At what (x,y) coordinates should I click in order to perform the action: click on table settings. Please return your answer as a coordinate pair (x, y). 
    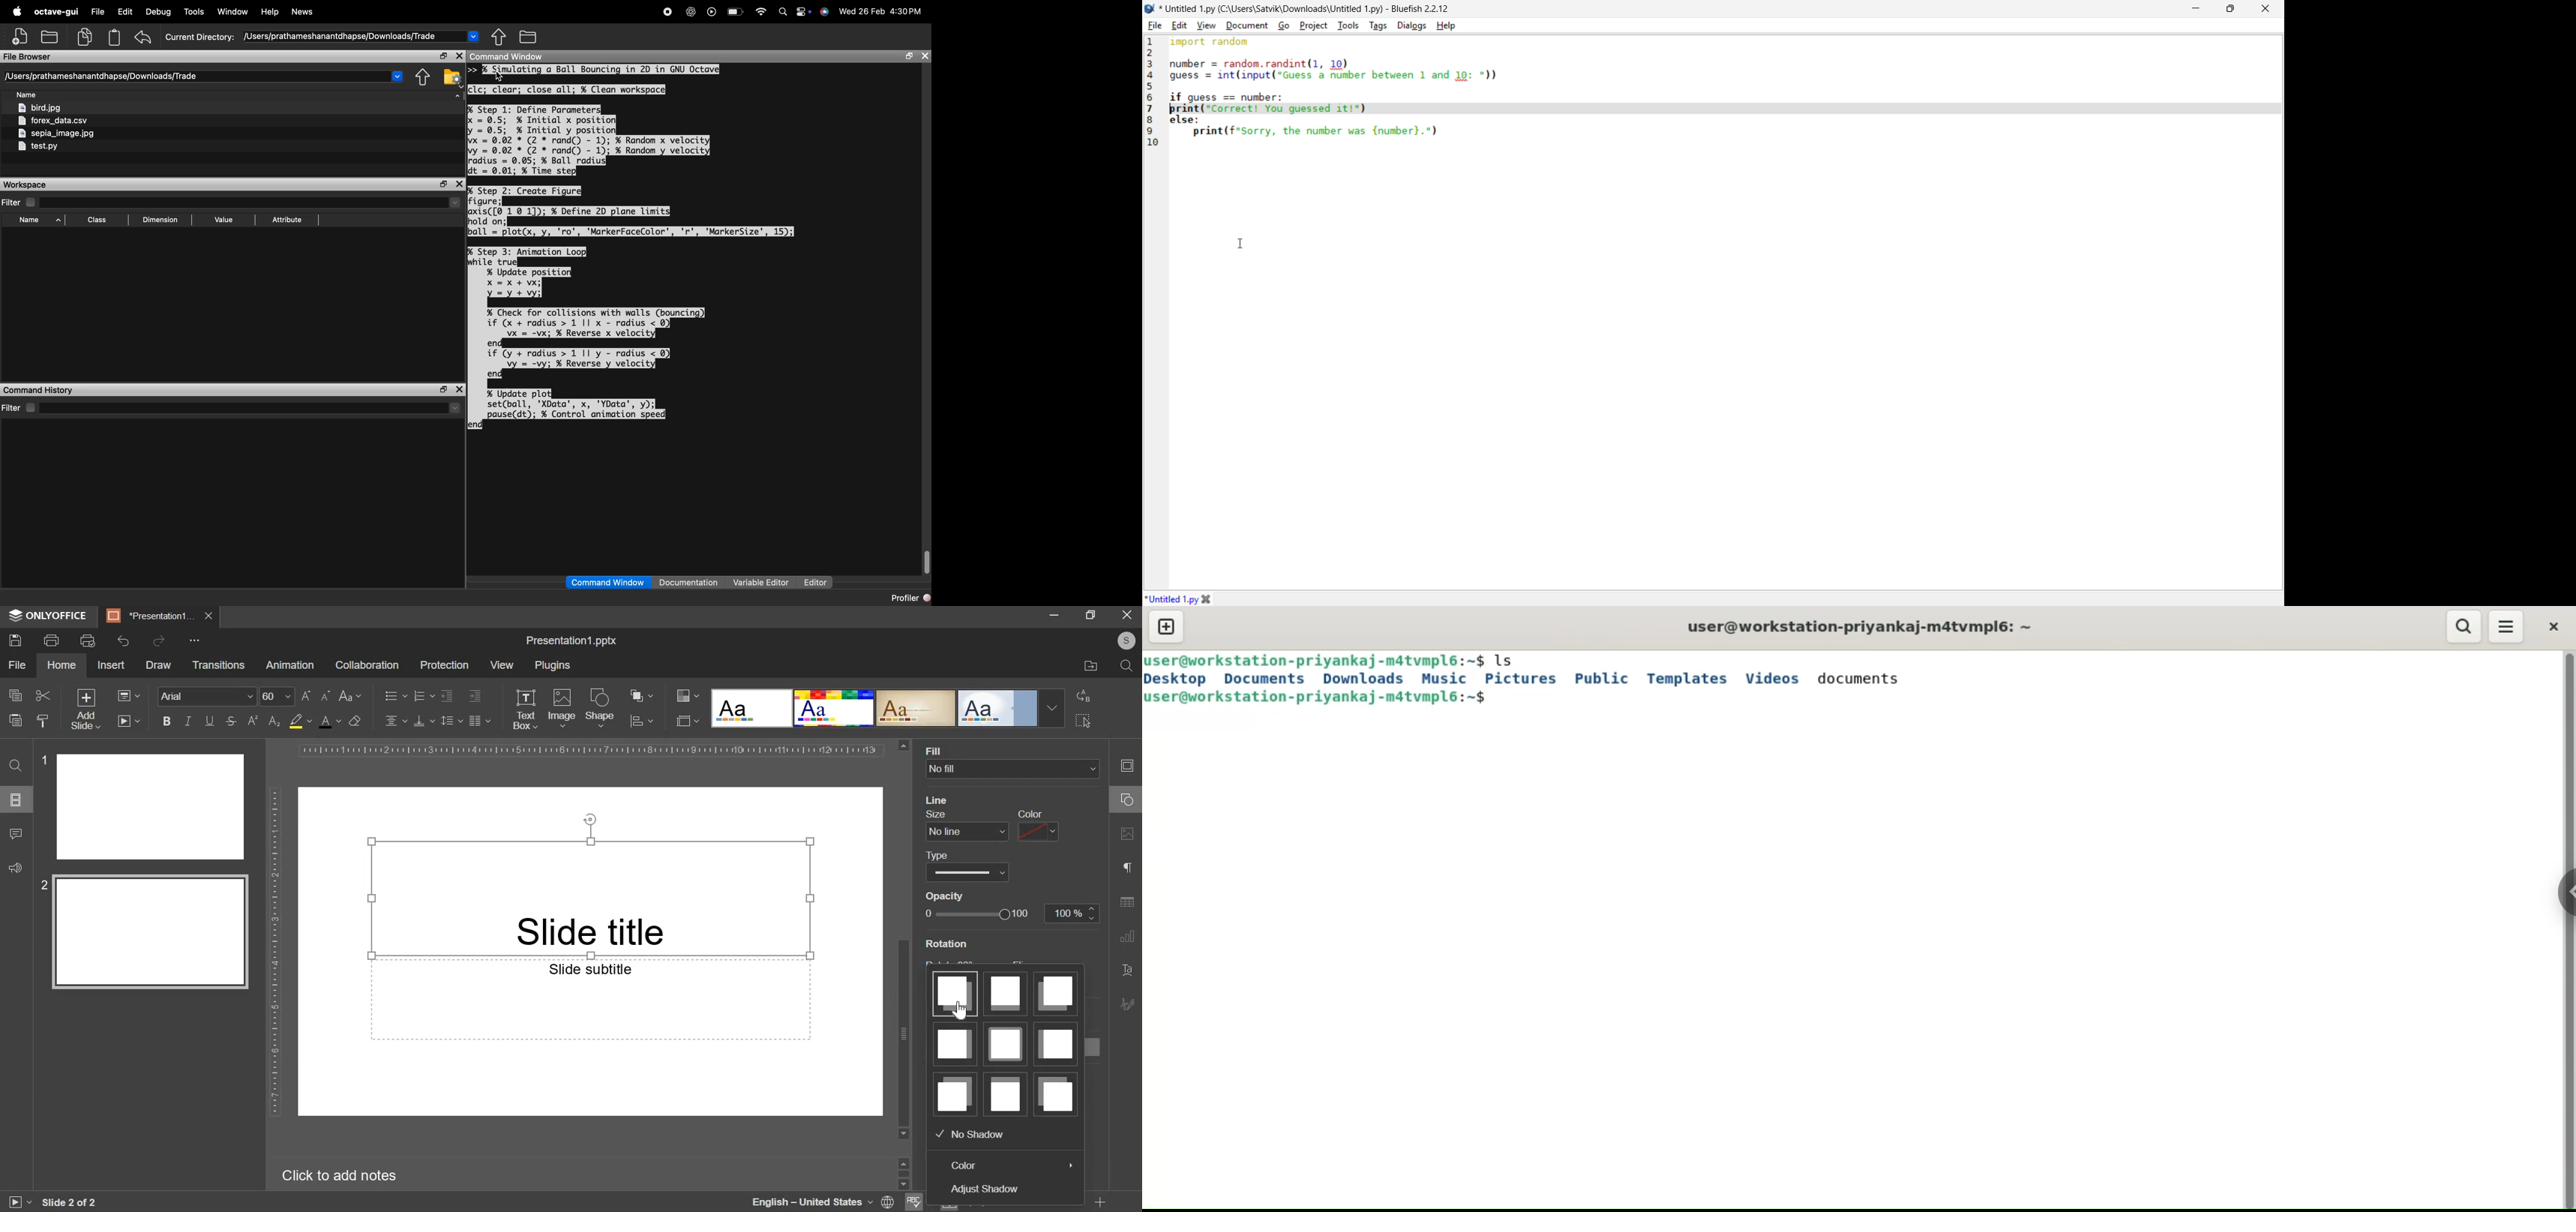
    Looking at the image, I should click on (1127, 902).